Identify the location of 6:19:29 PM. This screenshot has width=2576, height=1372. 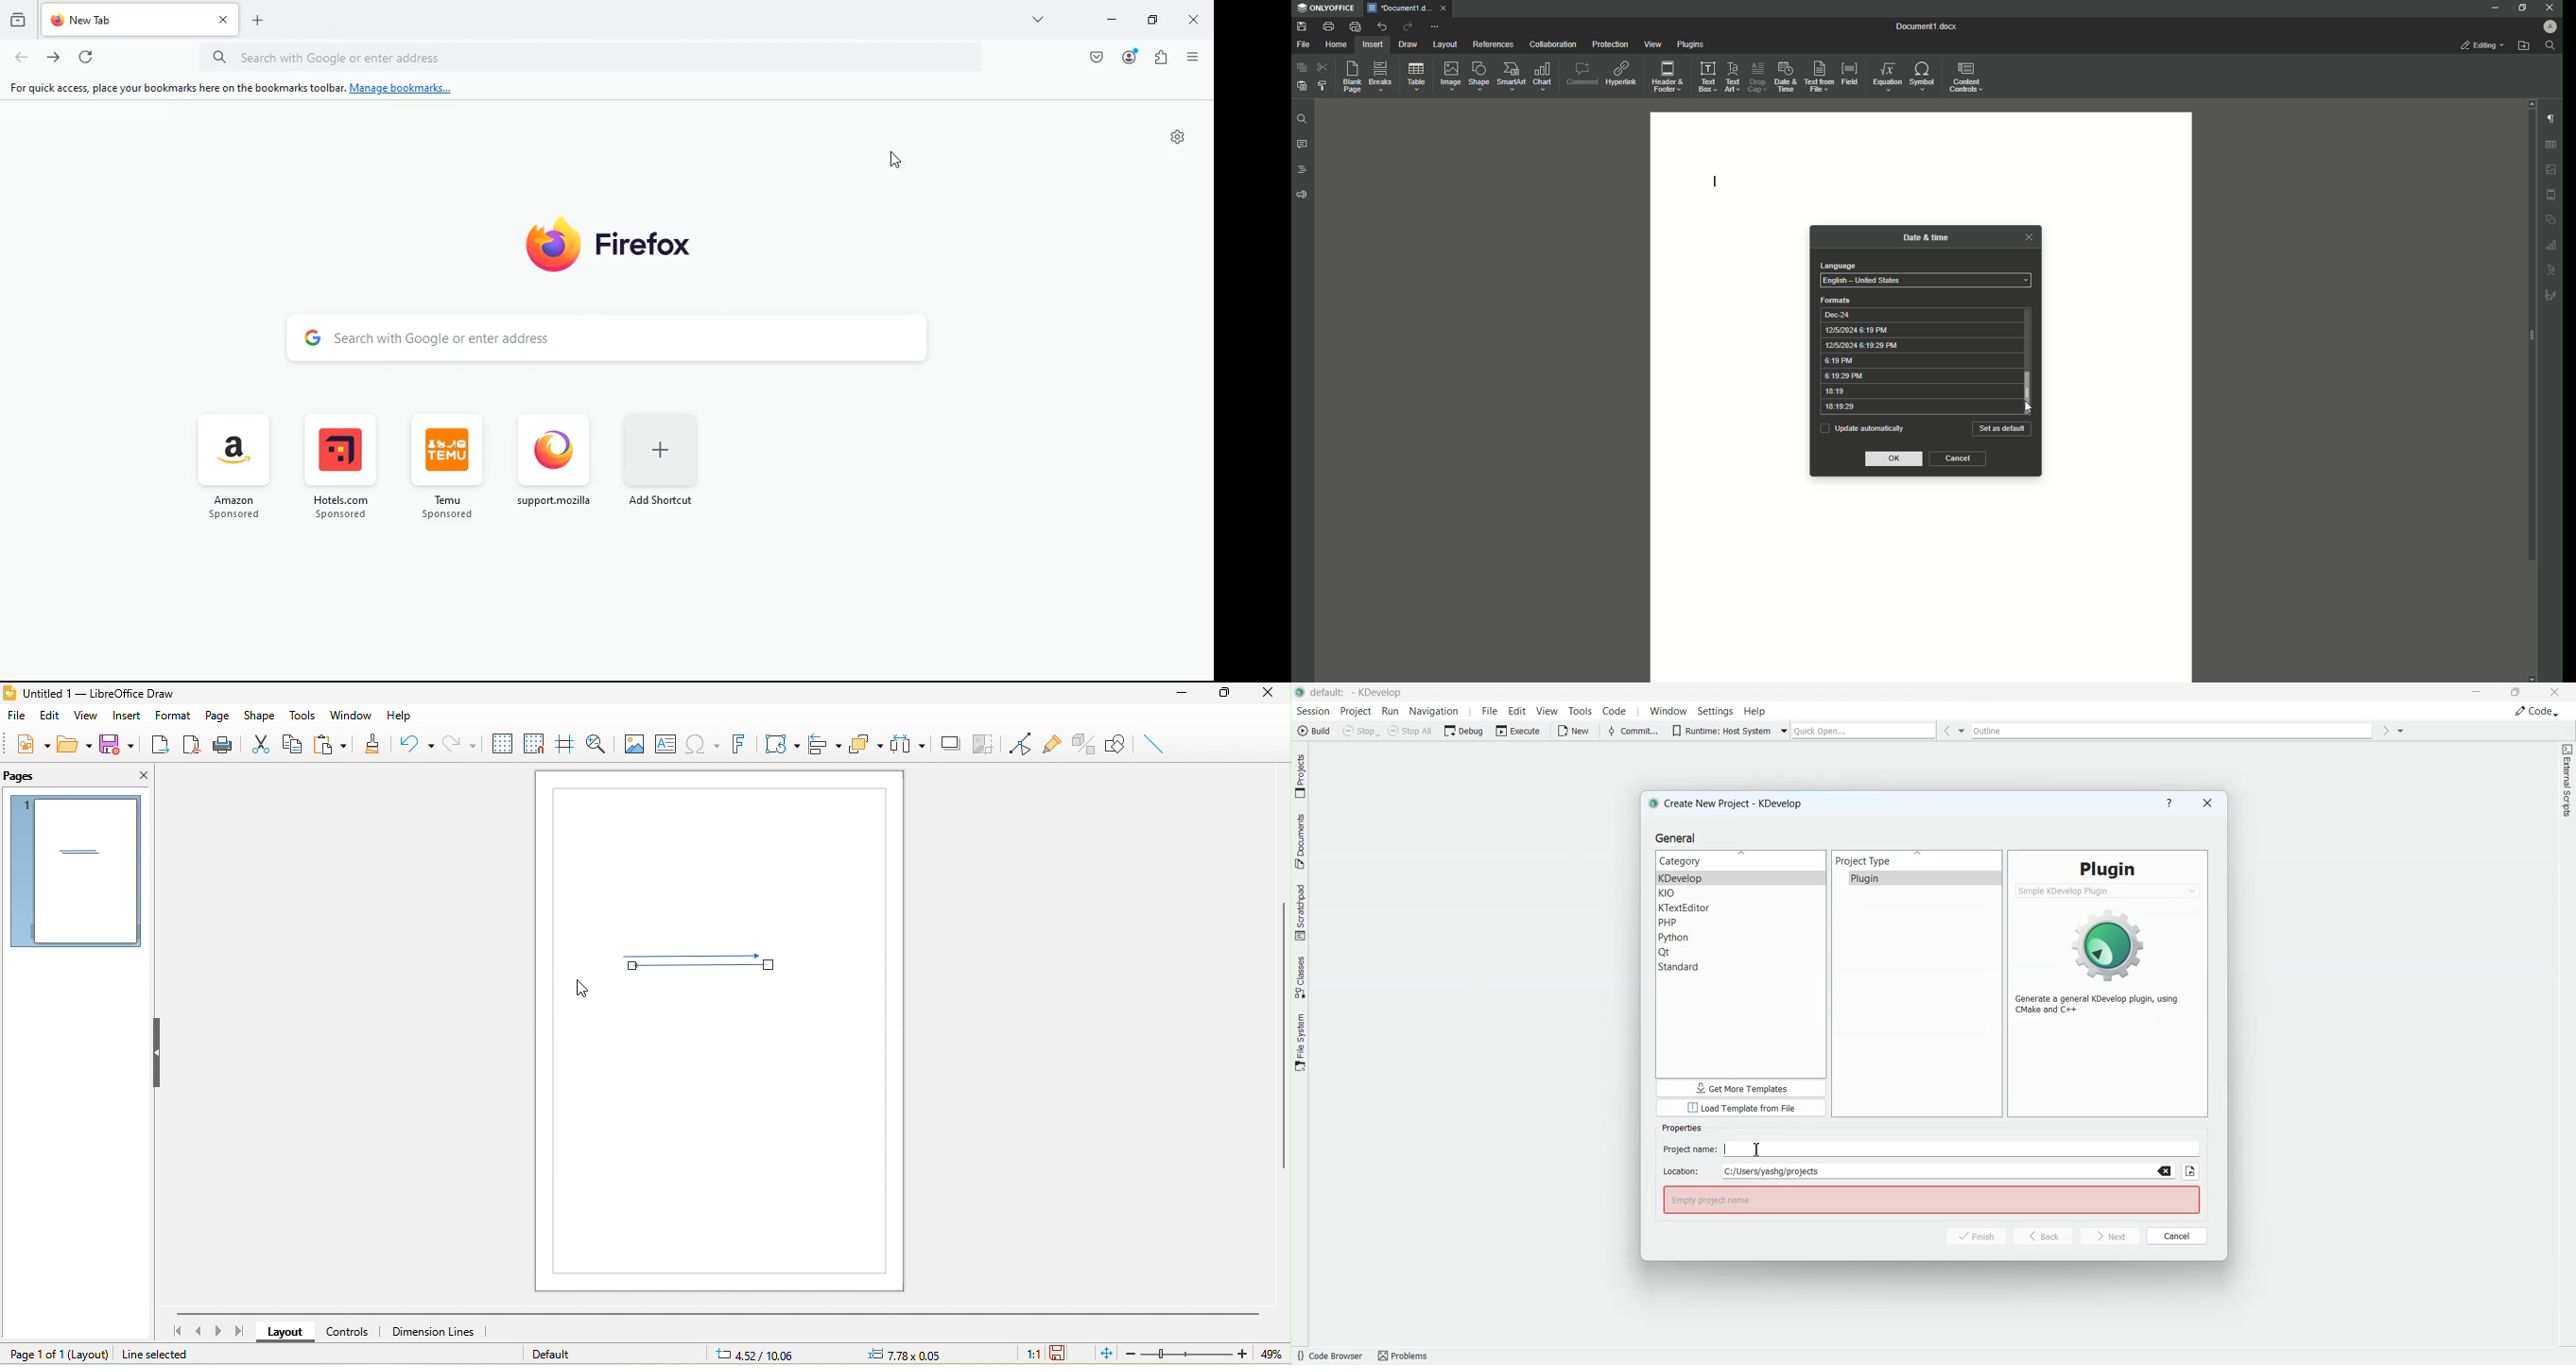
(1919, 376).